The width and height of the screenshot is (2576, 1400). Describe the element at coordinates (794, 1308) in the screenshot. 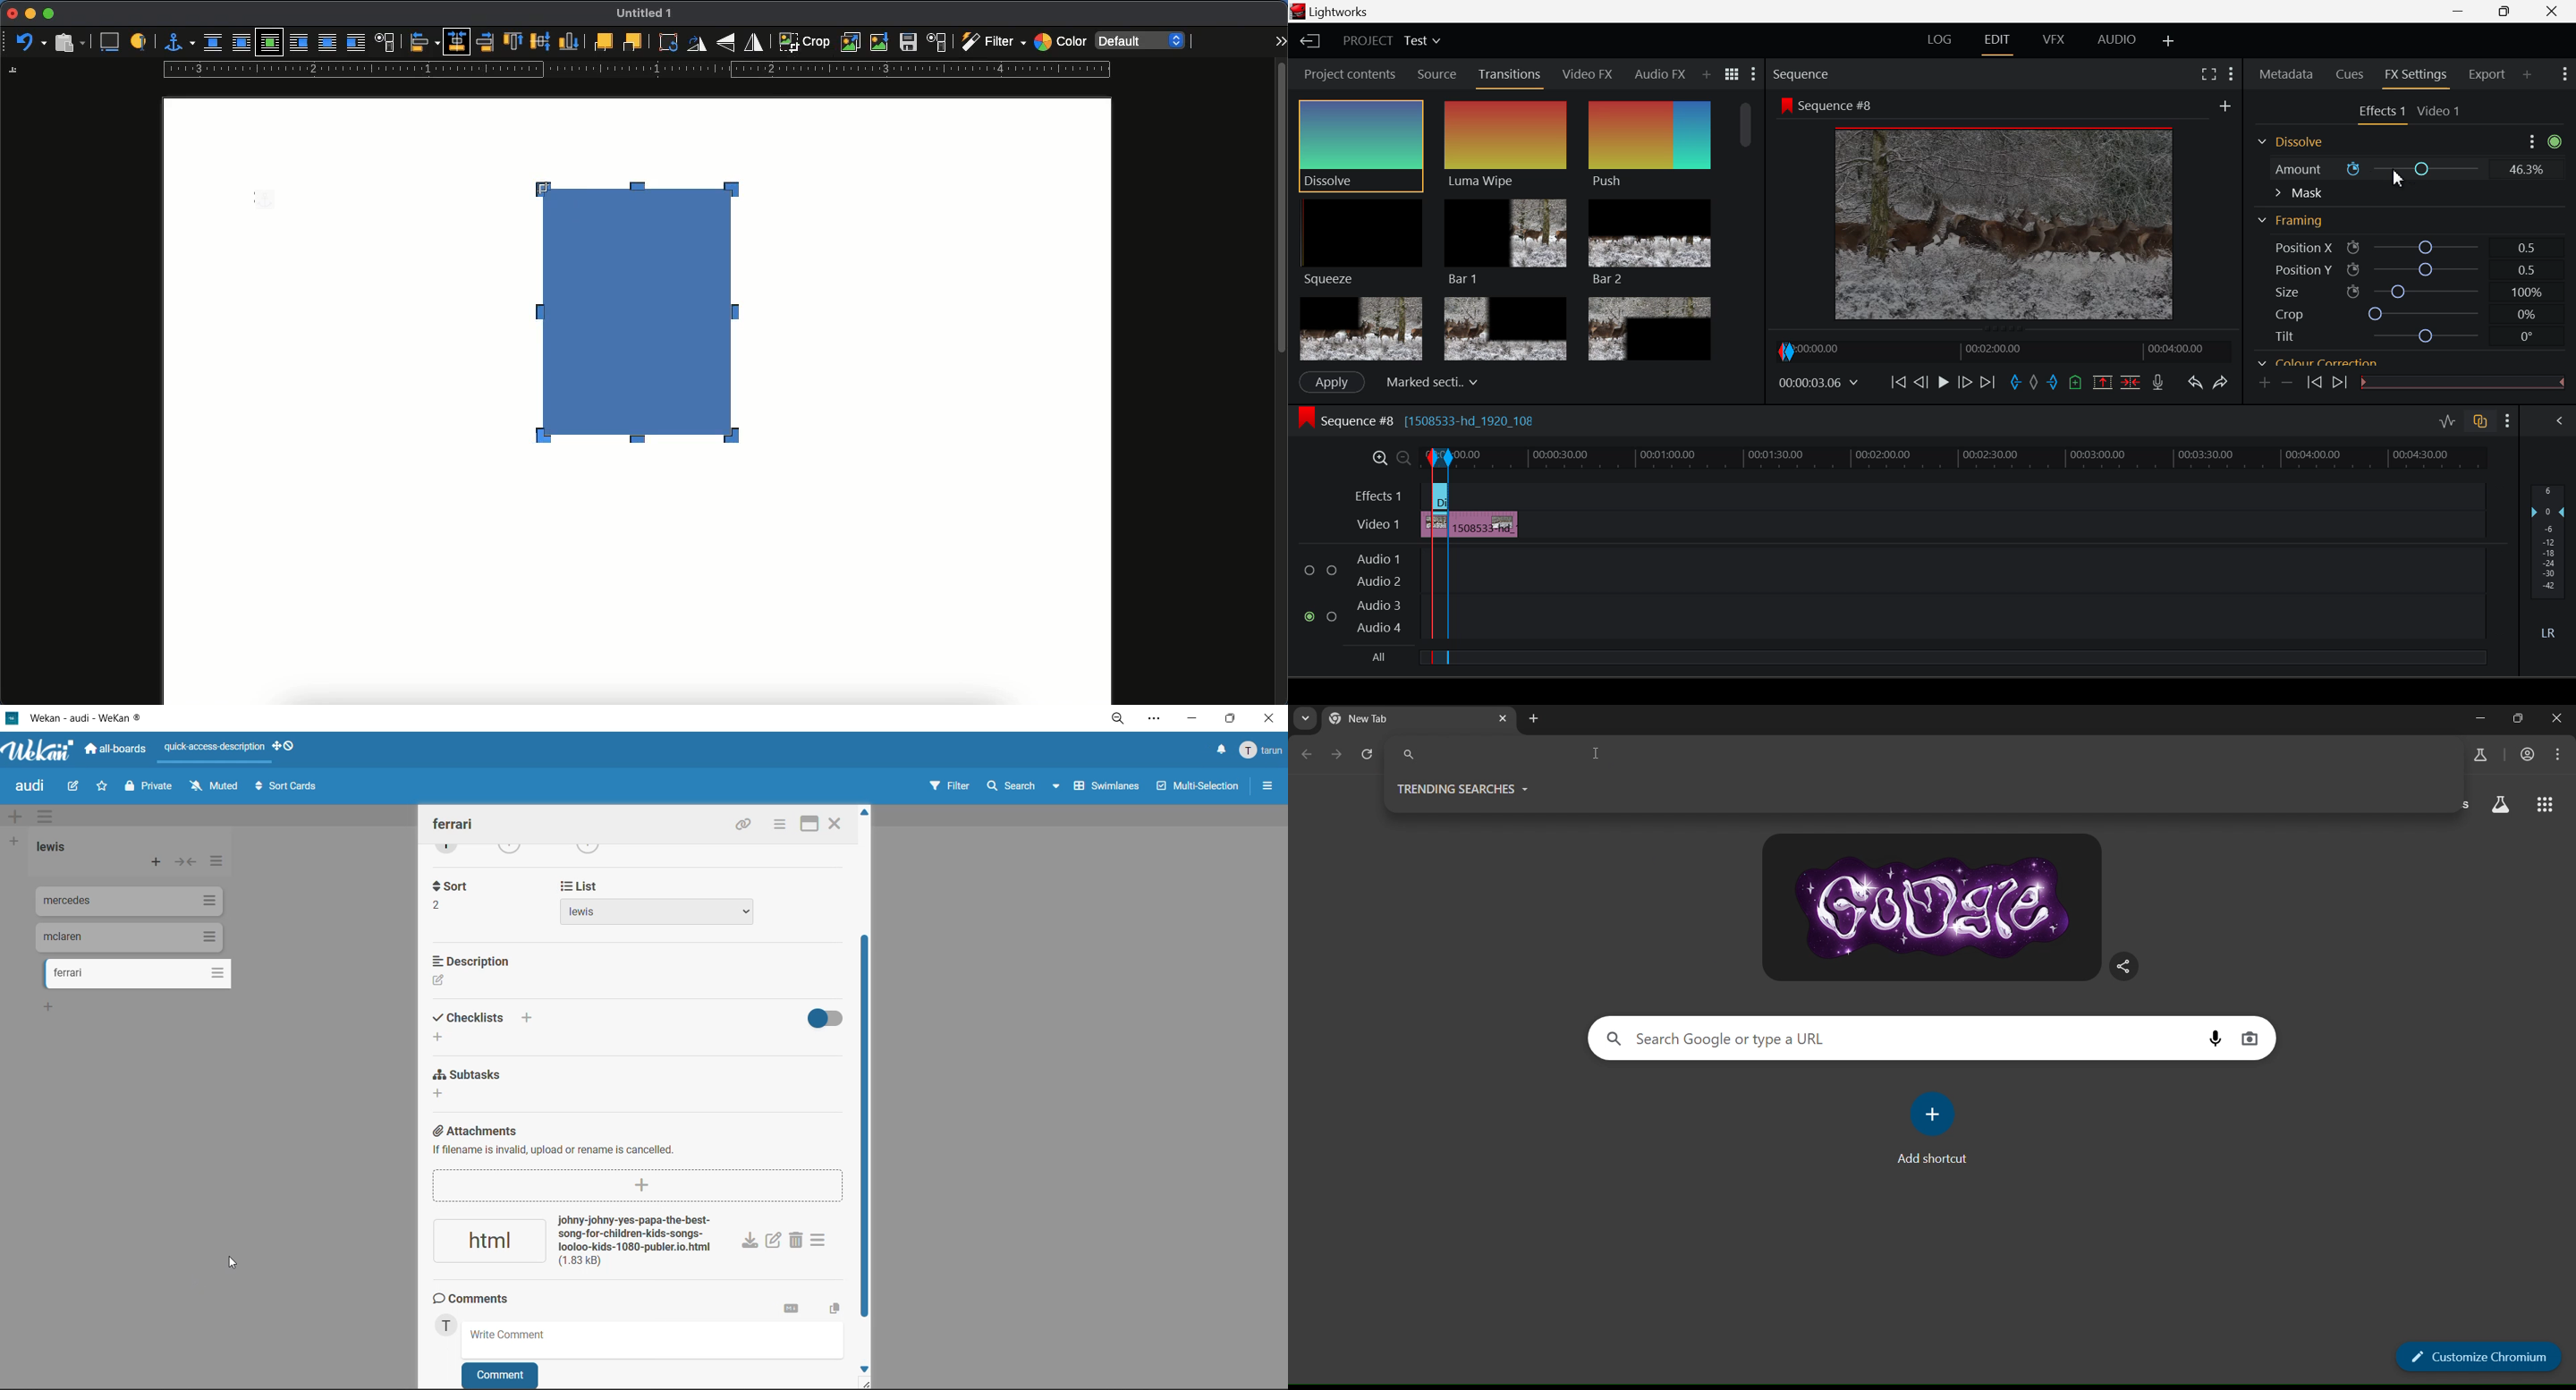

I see `markdown` at that location.